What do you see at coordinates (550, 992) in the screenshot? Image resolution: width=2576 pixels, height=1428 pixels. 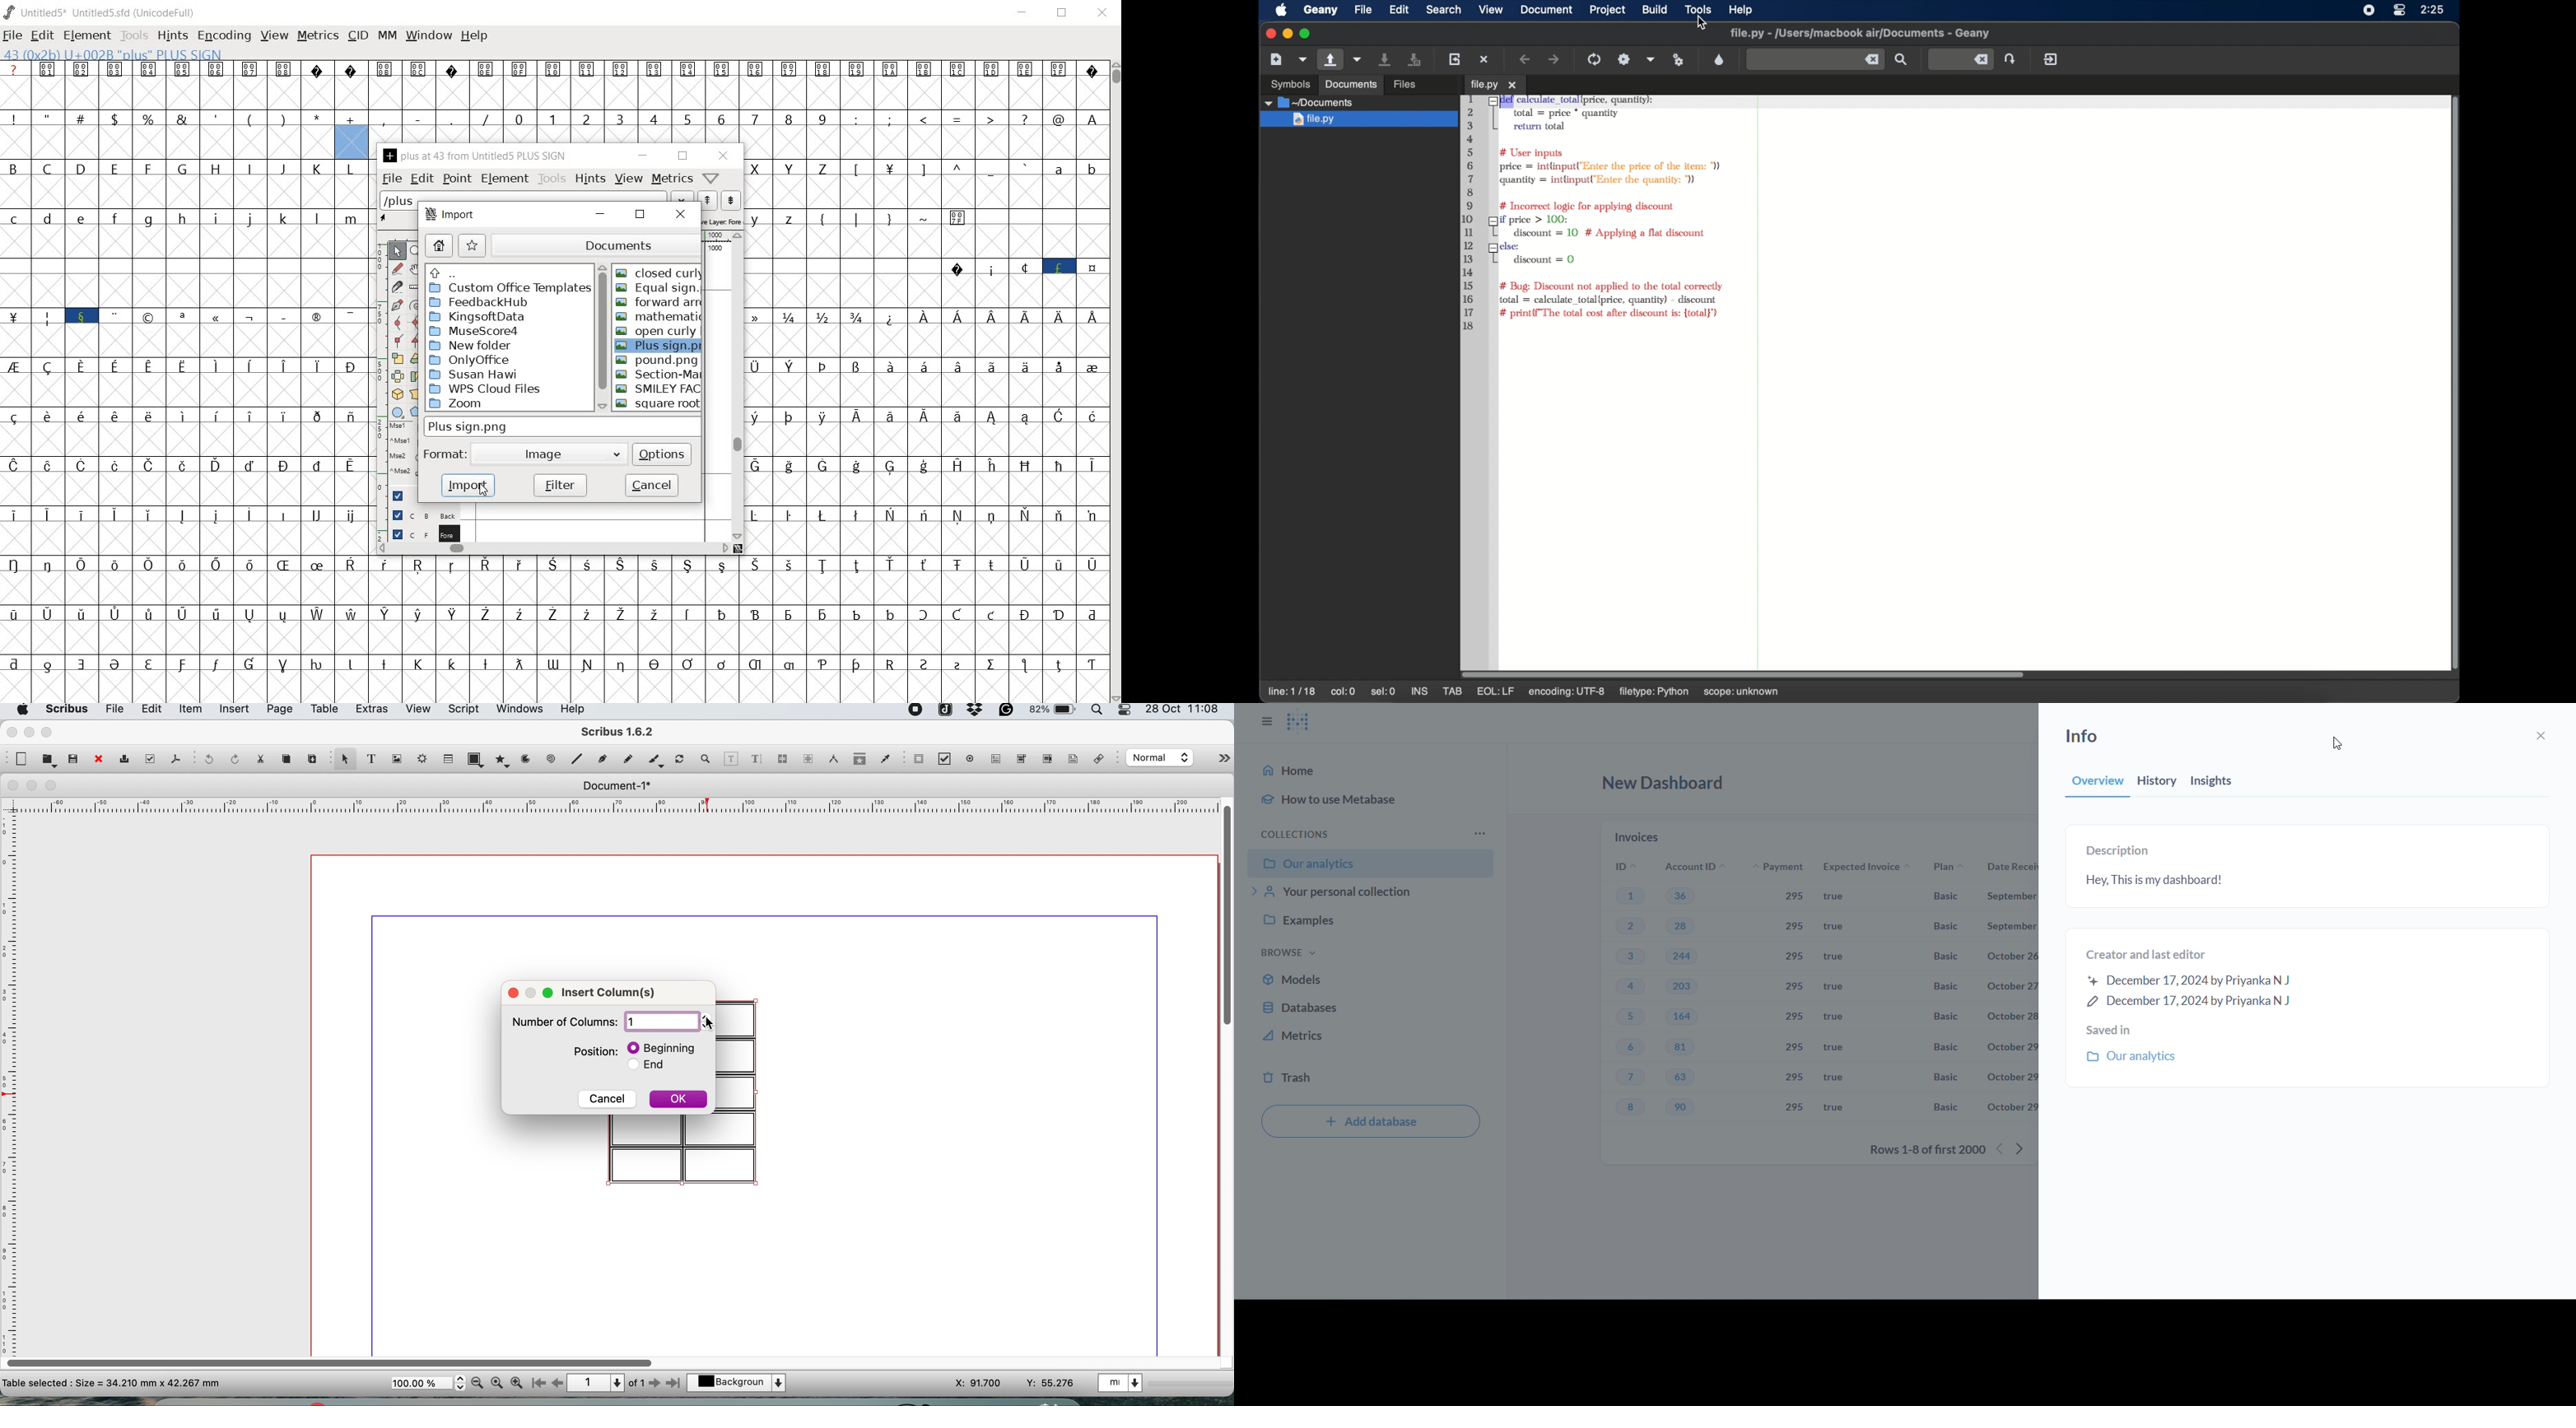 I see `maximize` at bounding box center [550, 992].